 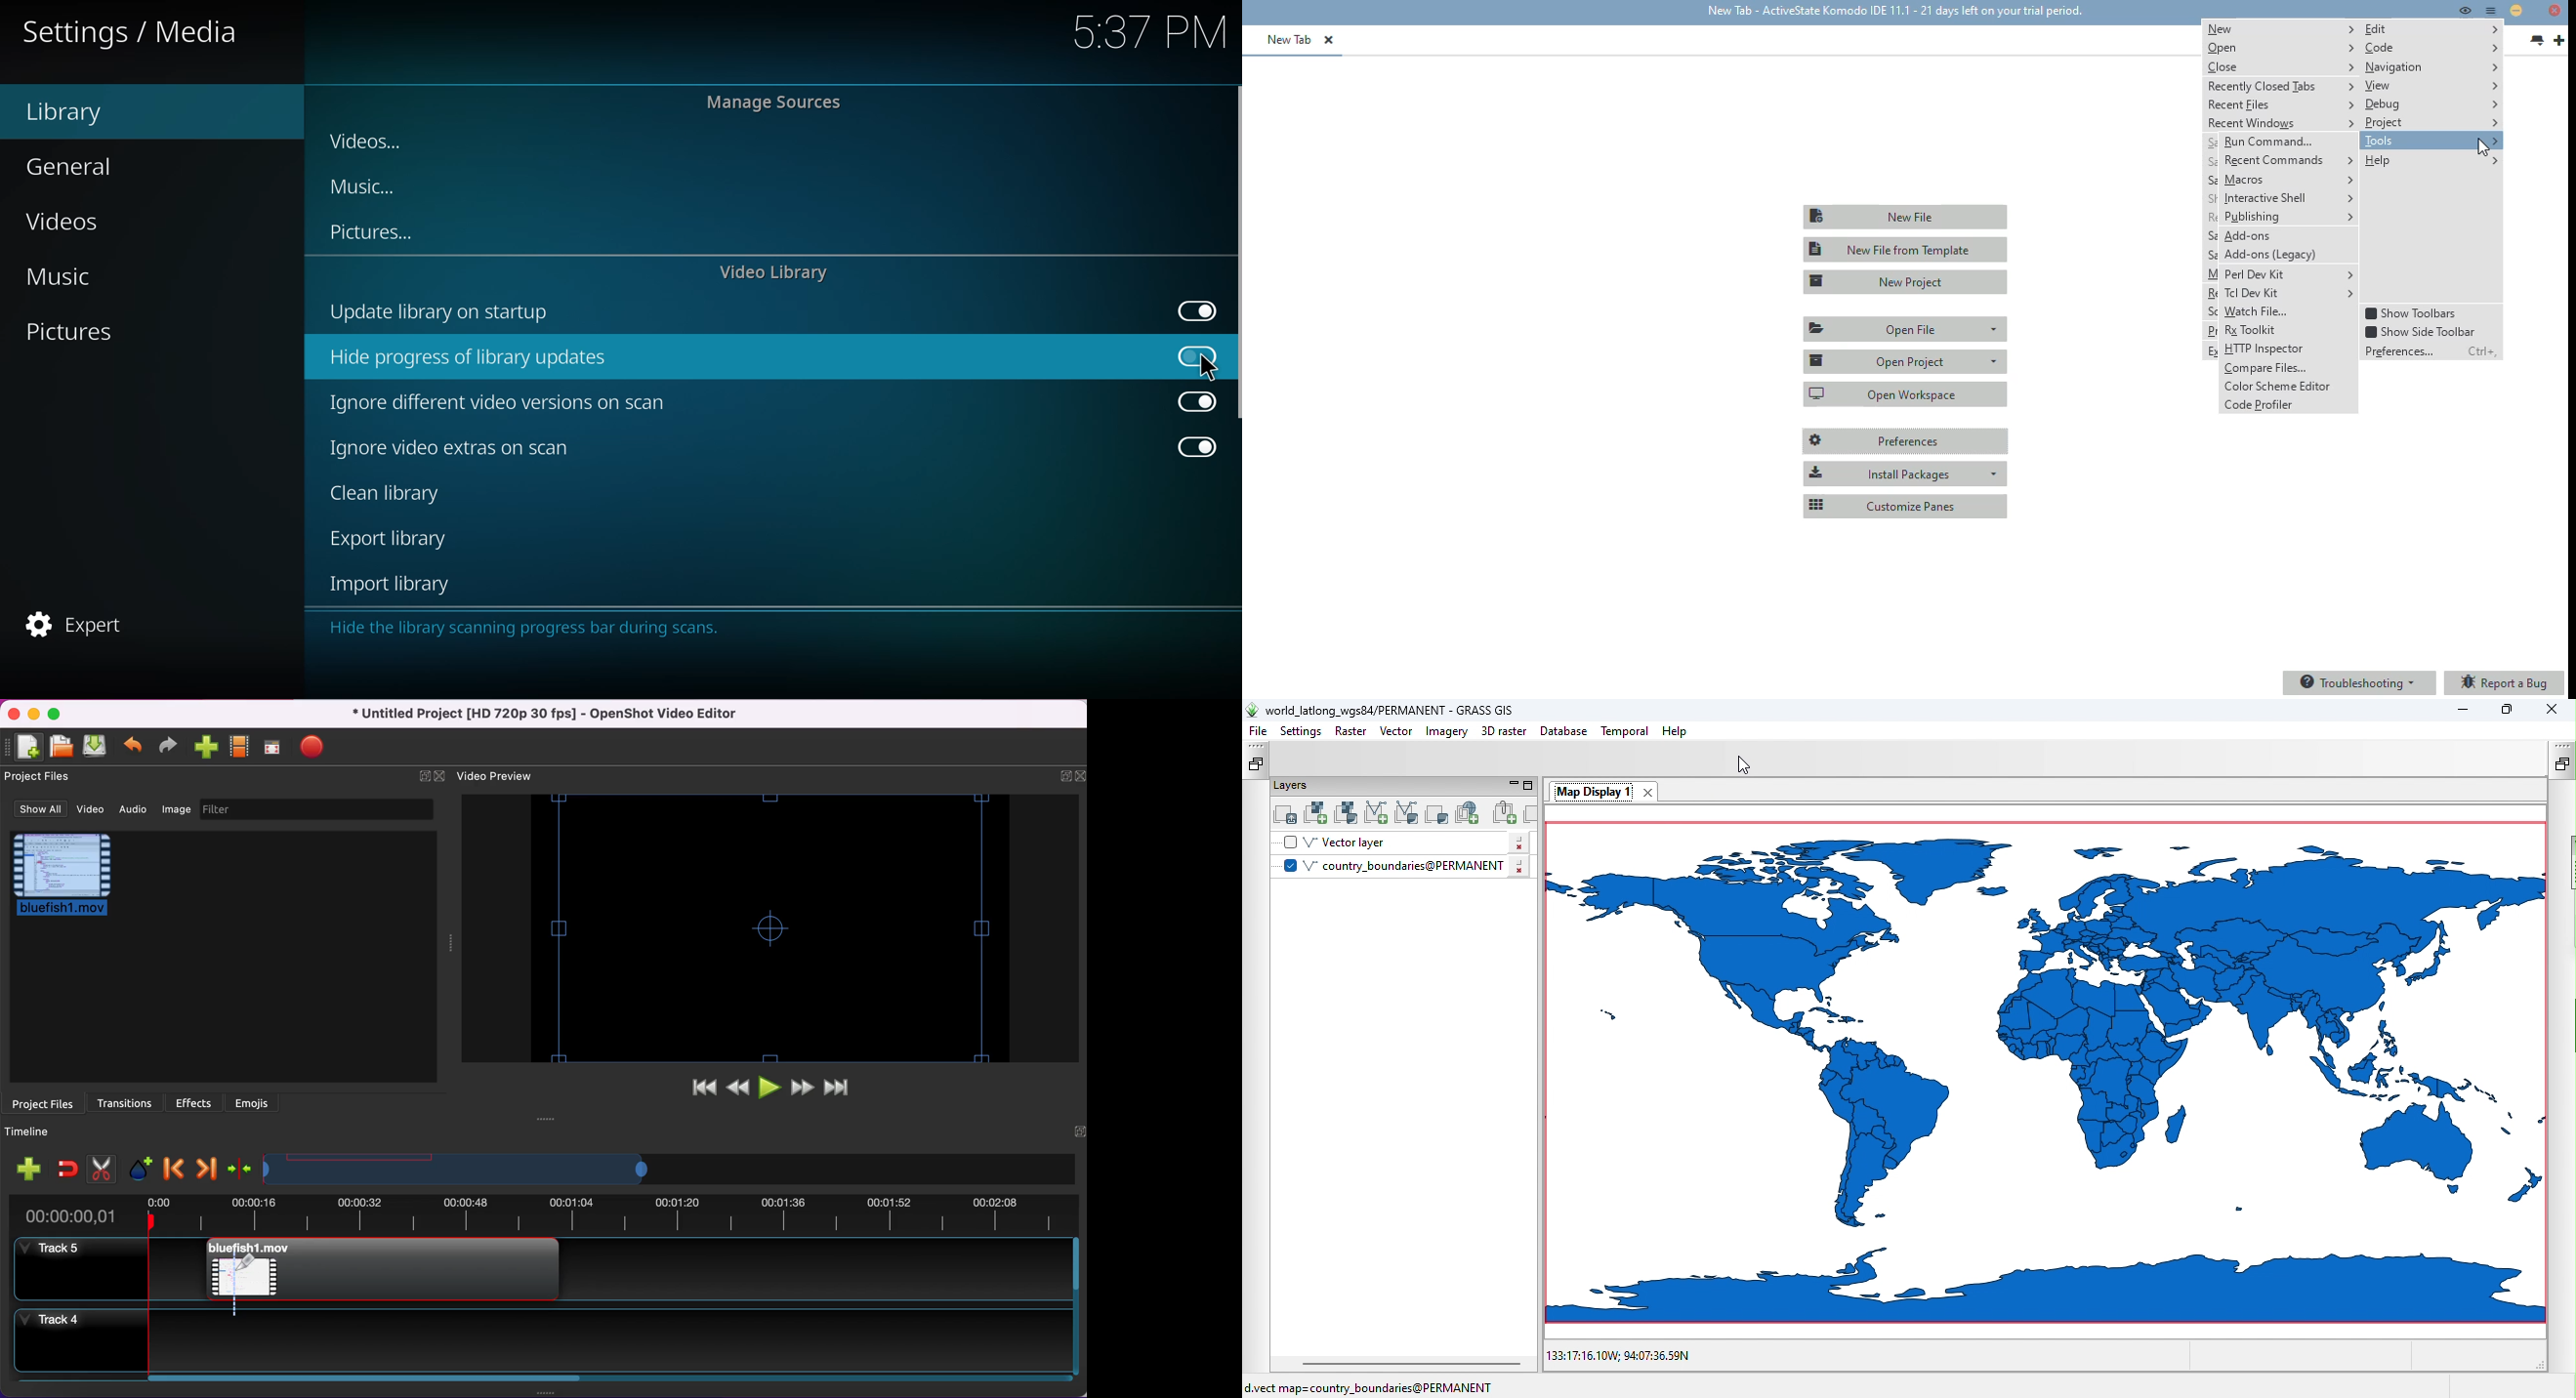 I want to click on Color scheme editor, so click(x=2288, y=388).